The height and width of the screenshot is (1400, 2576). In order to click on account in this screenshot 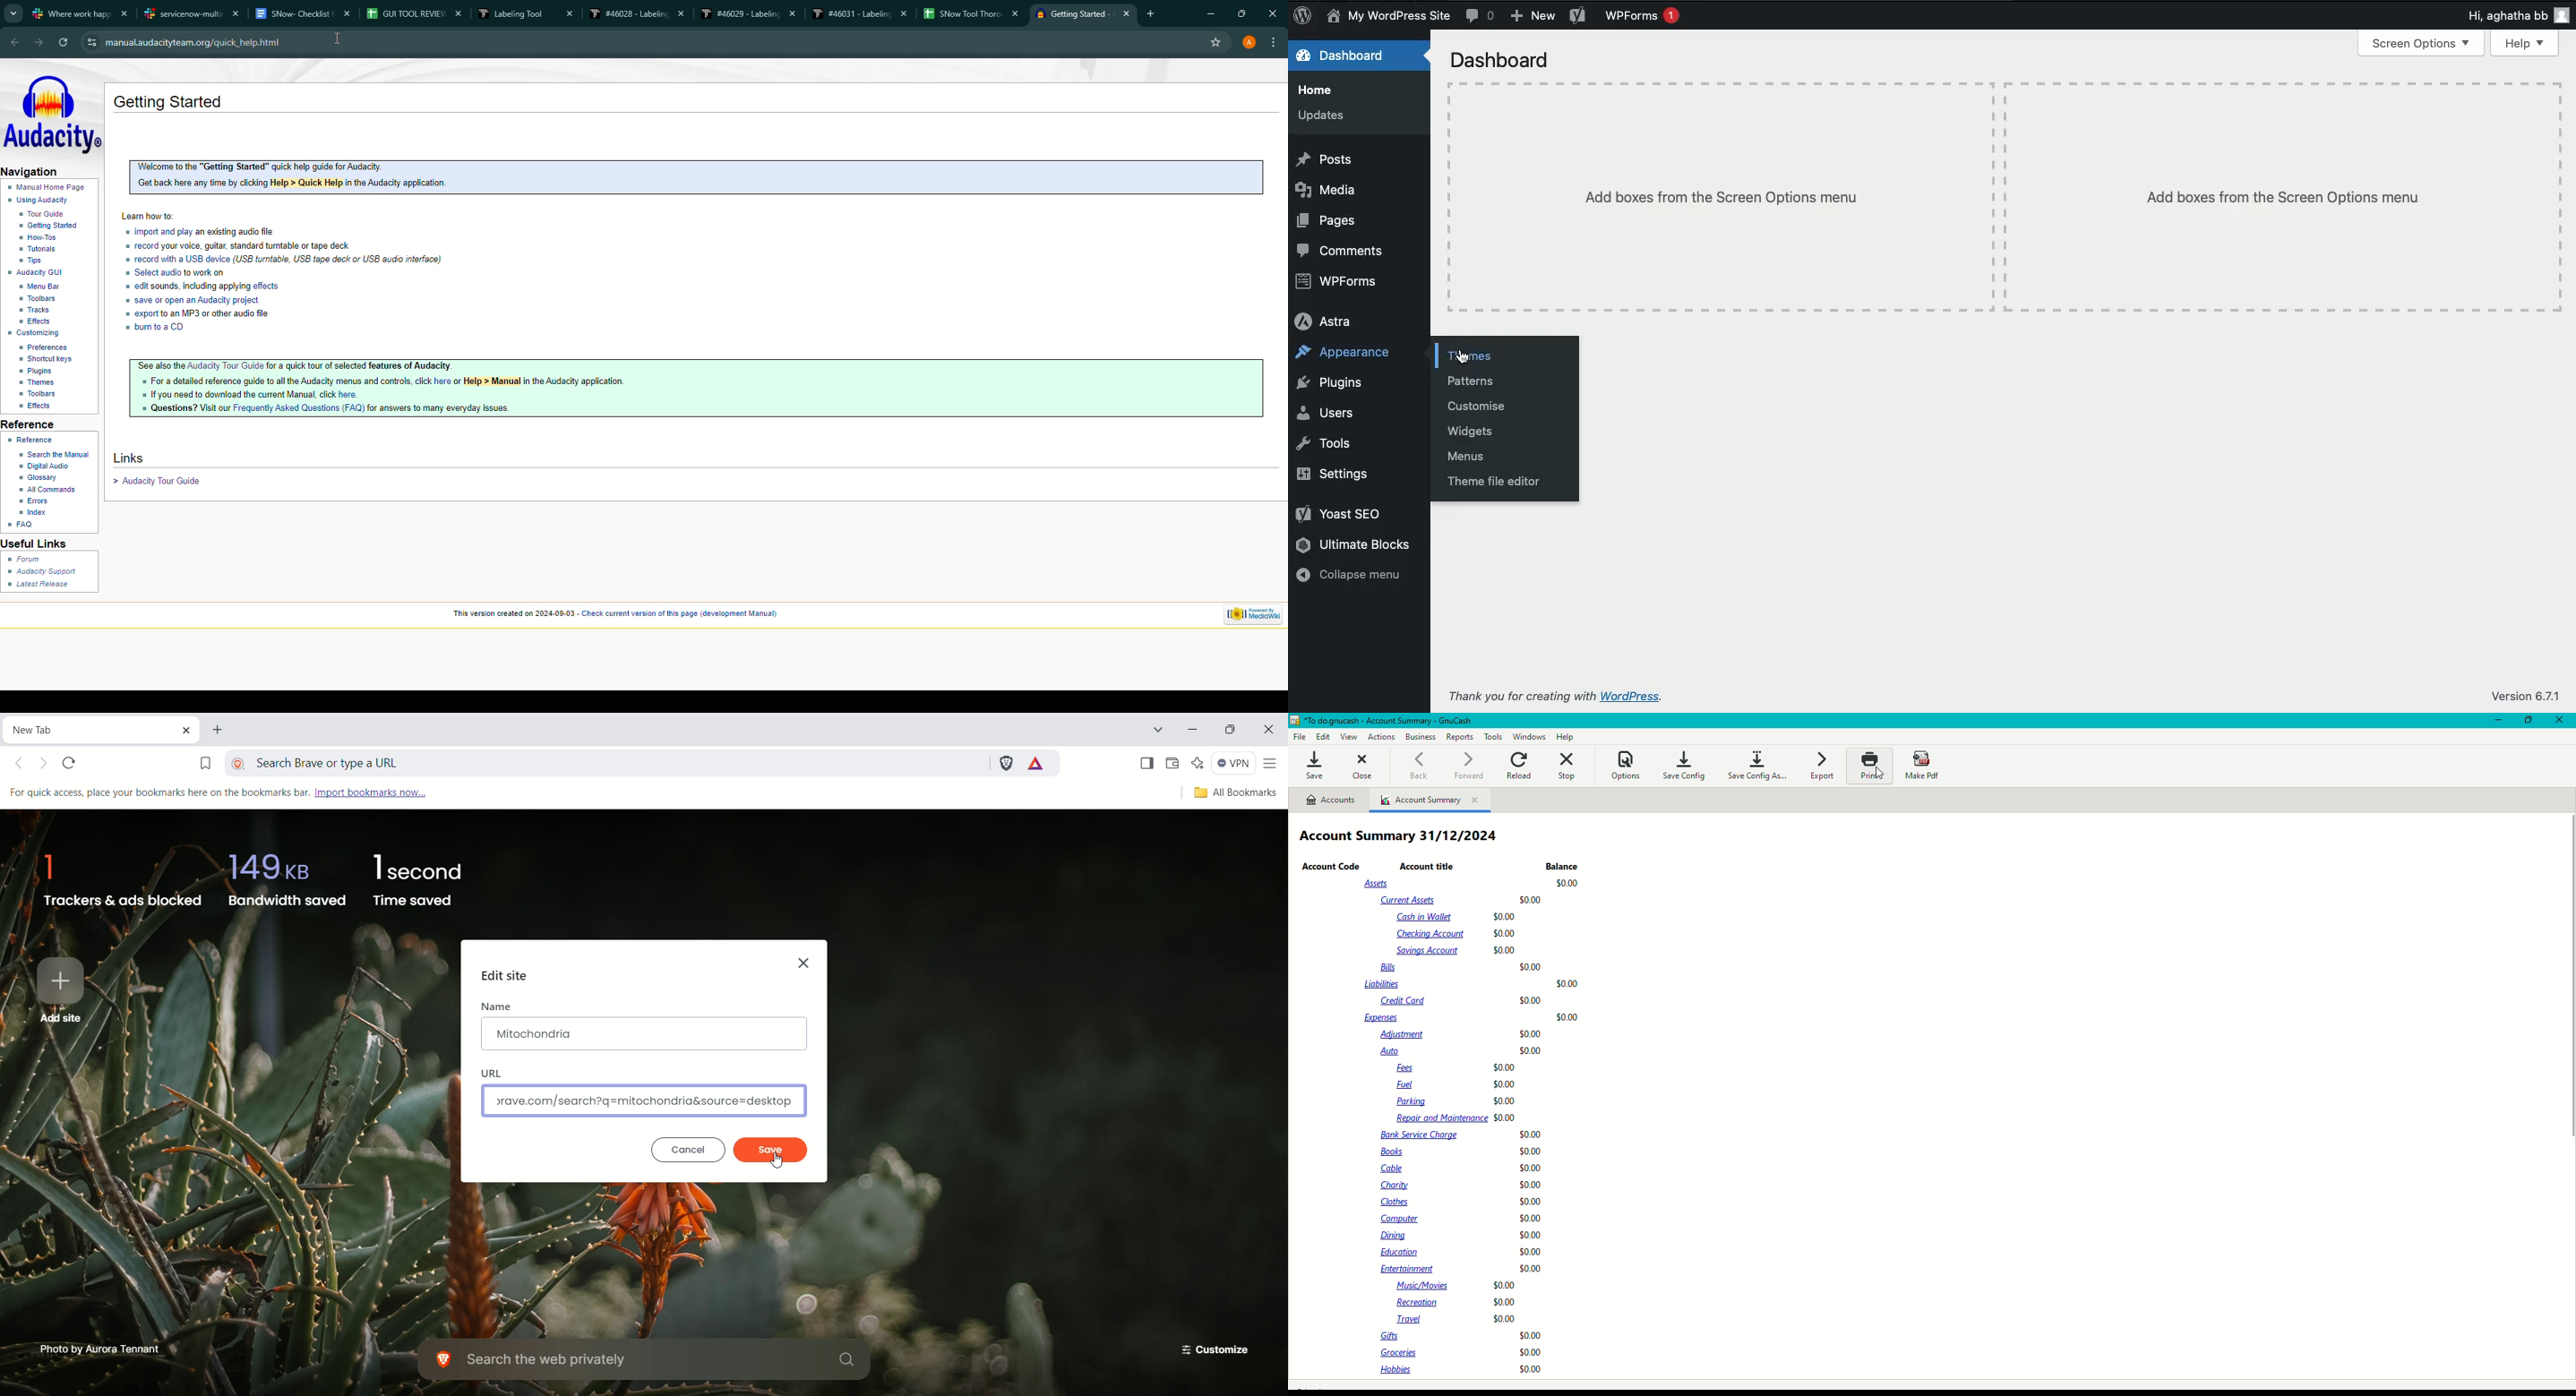, I will do `click(1248, 42)`.